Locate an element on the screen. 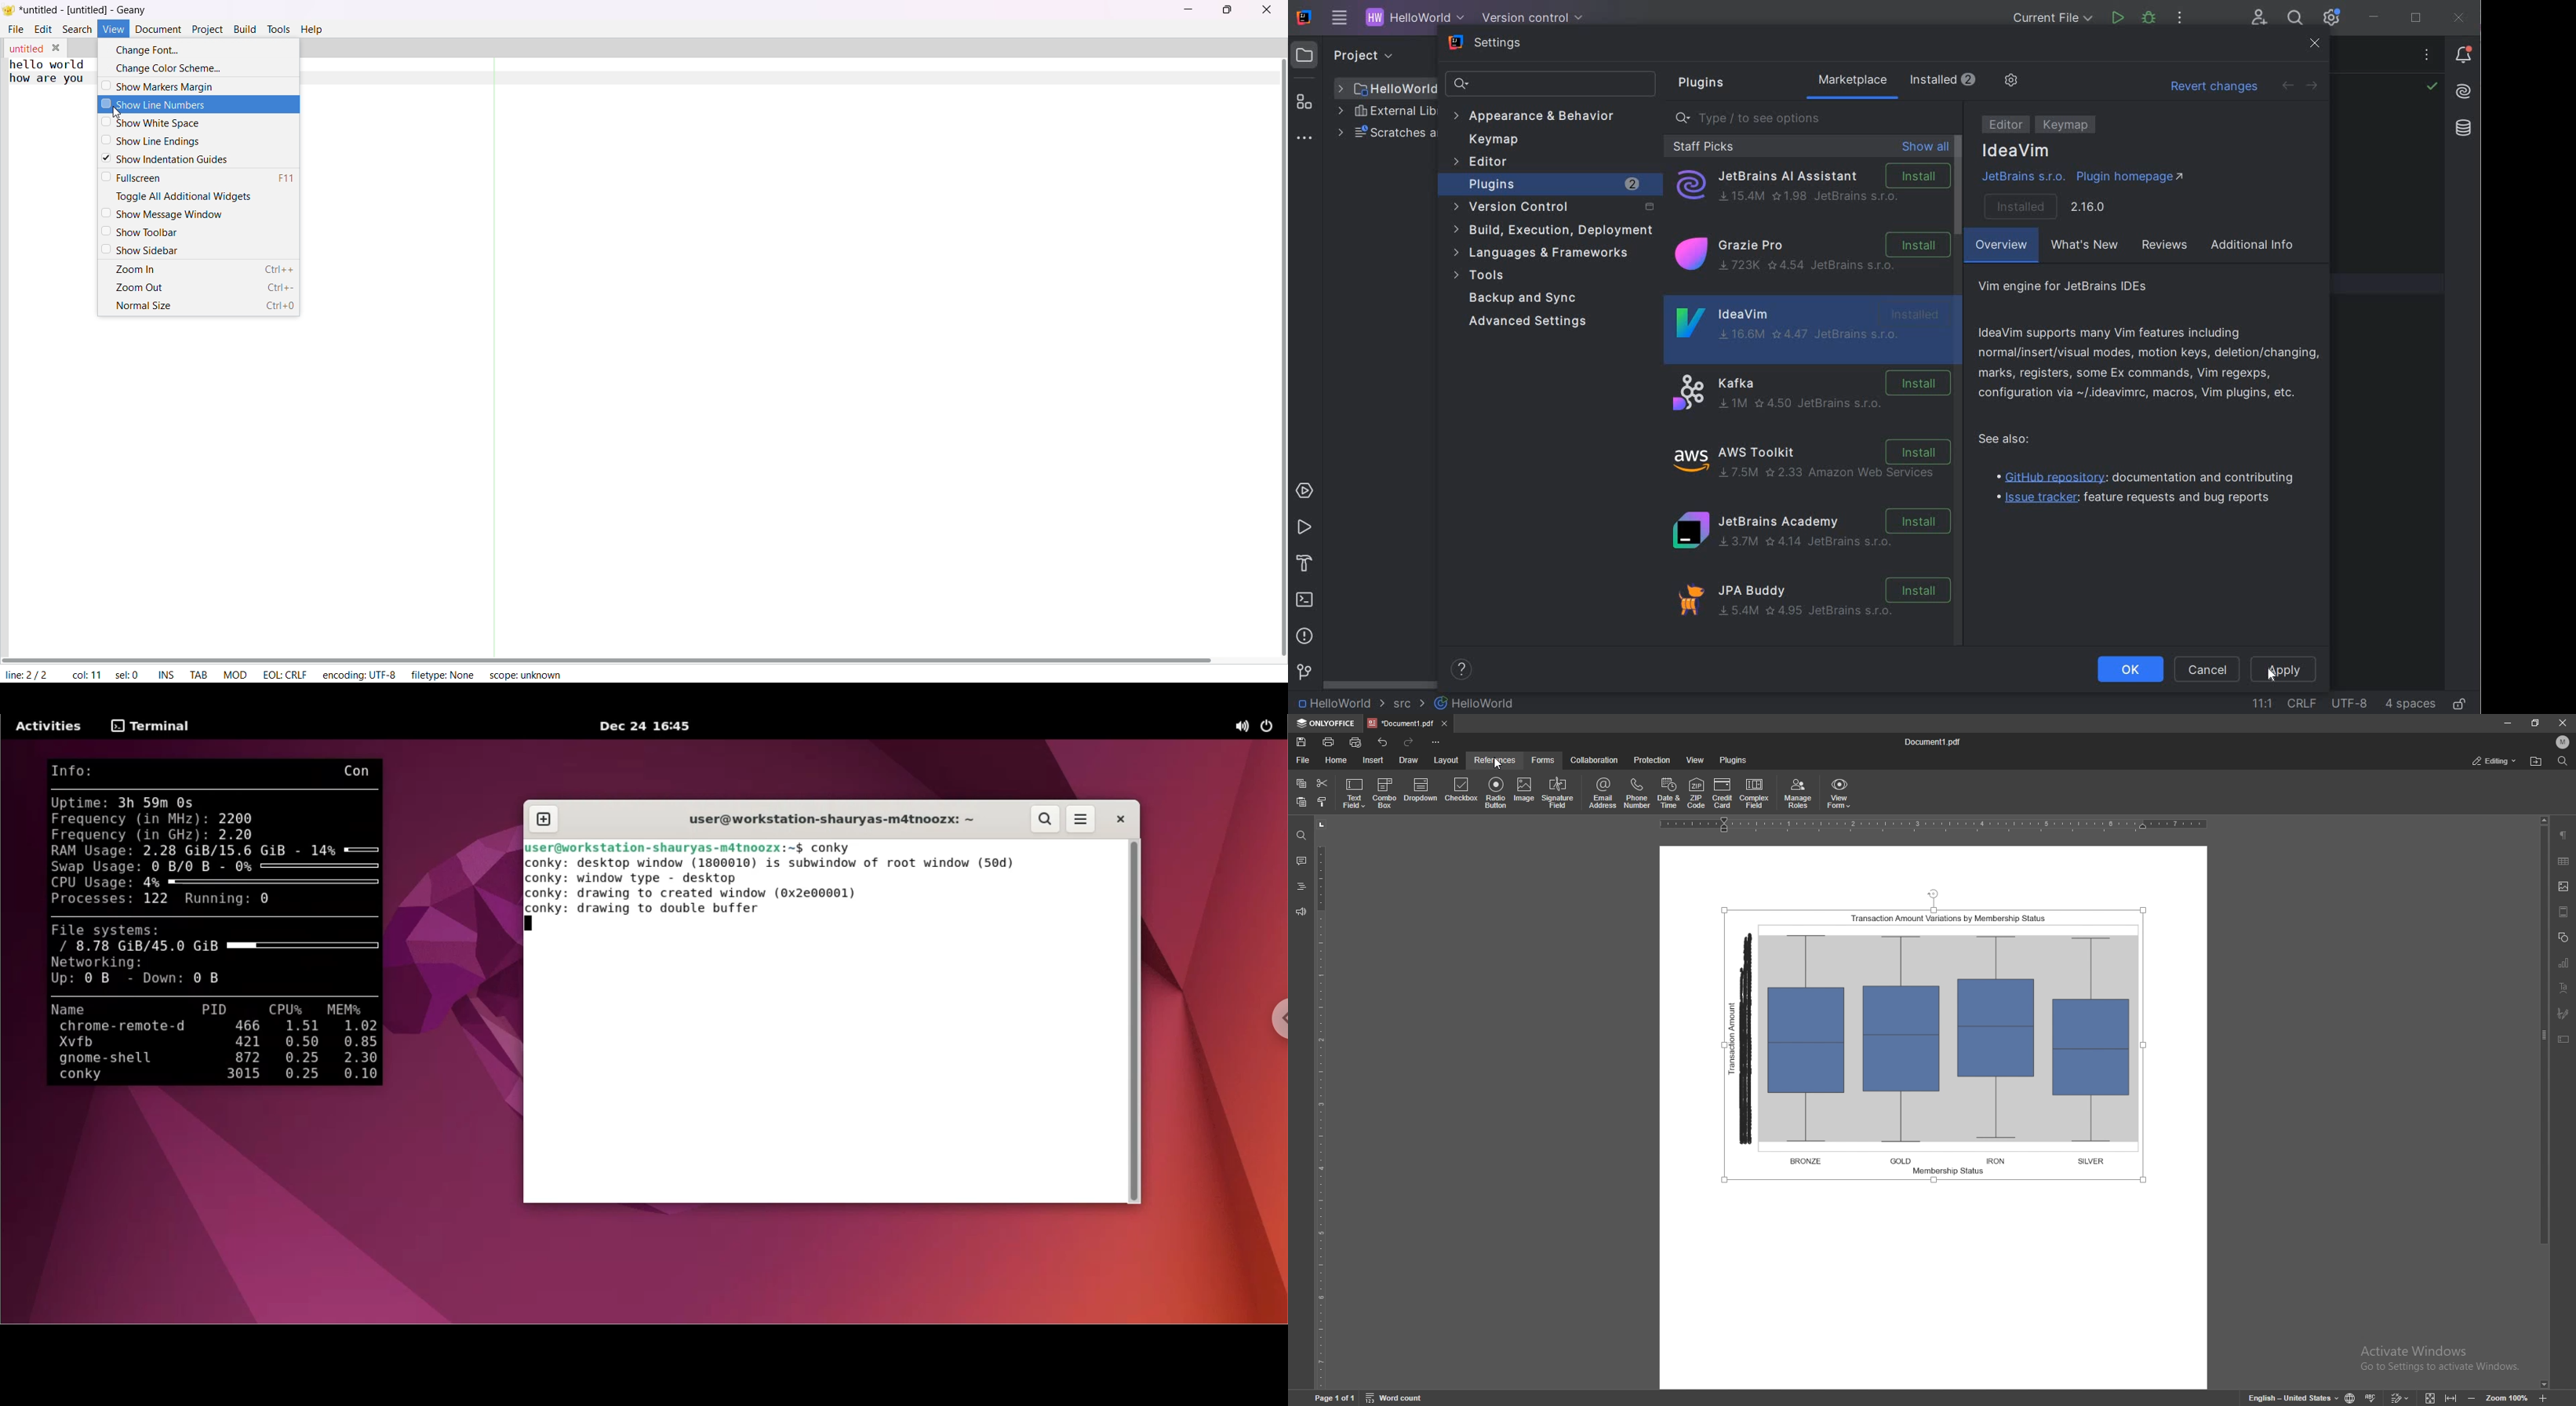 This screenshot has width=2576, height=1428. email address is located at coordinates (1604, 792).